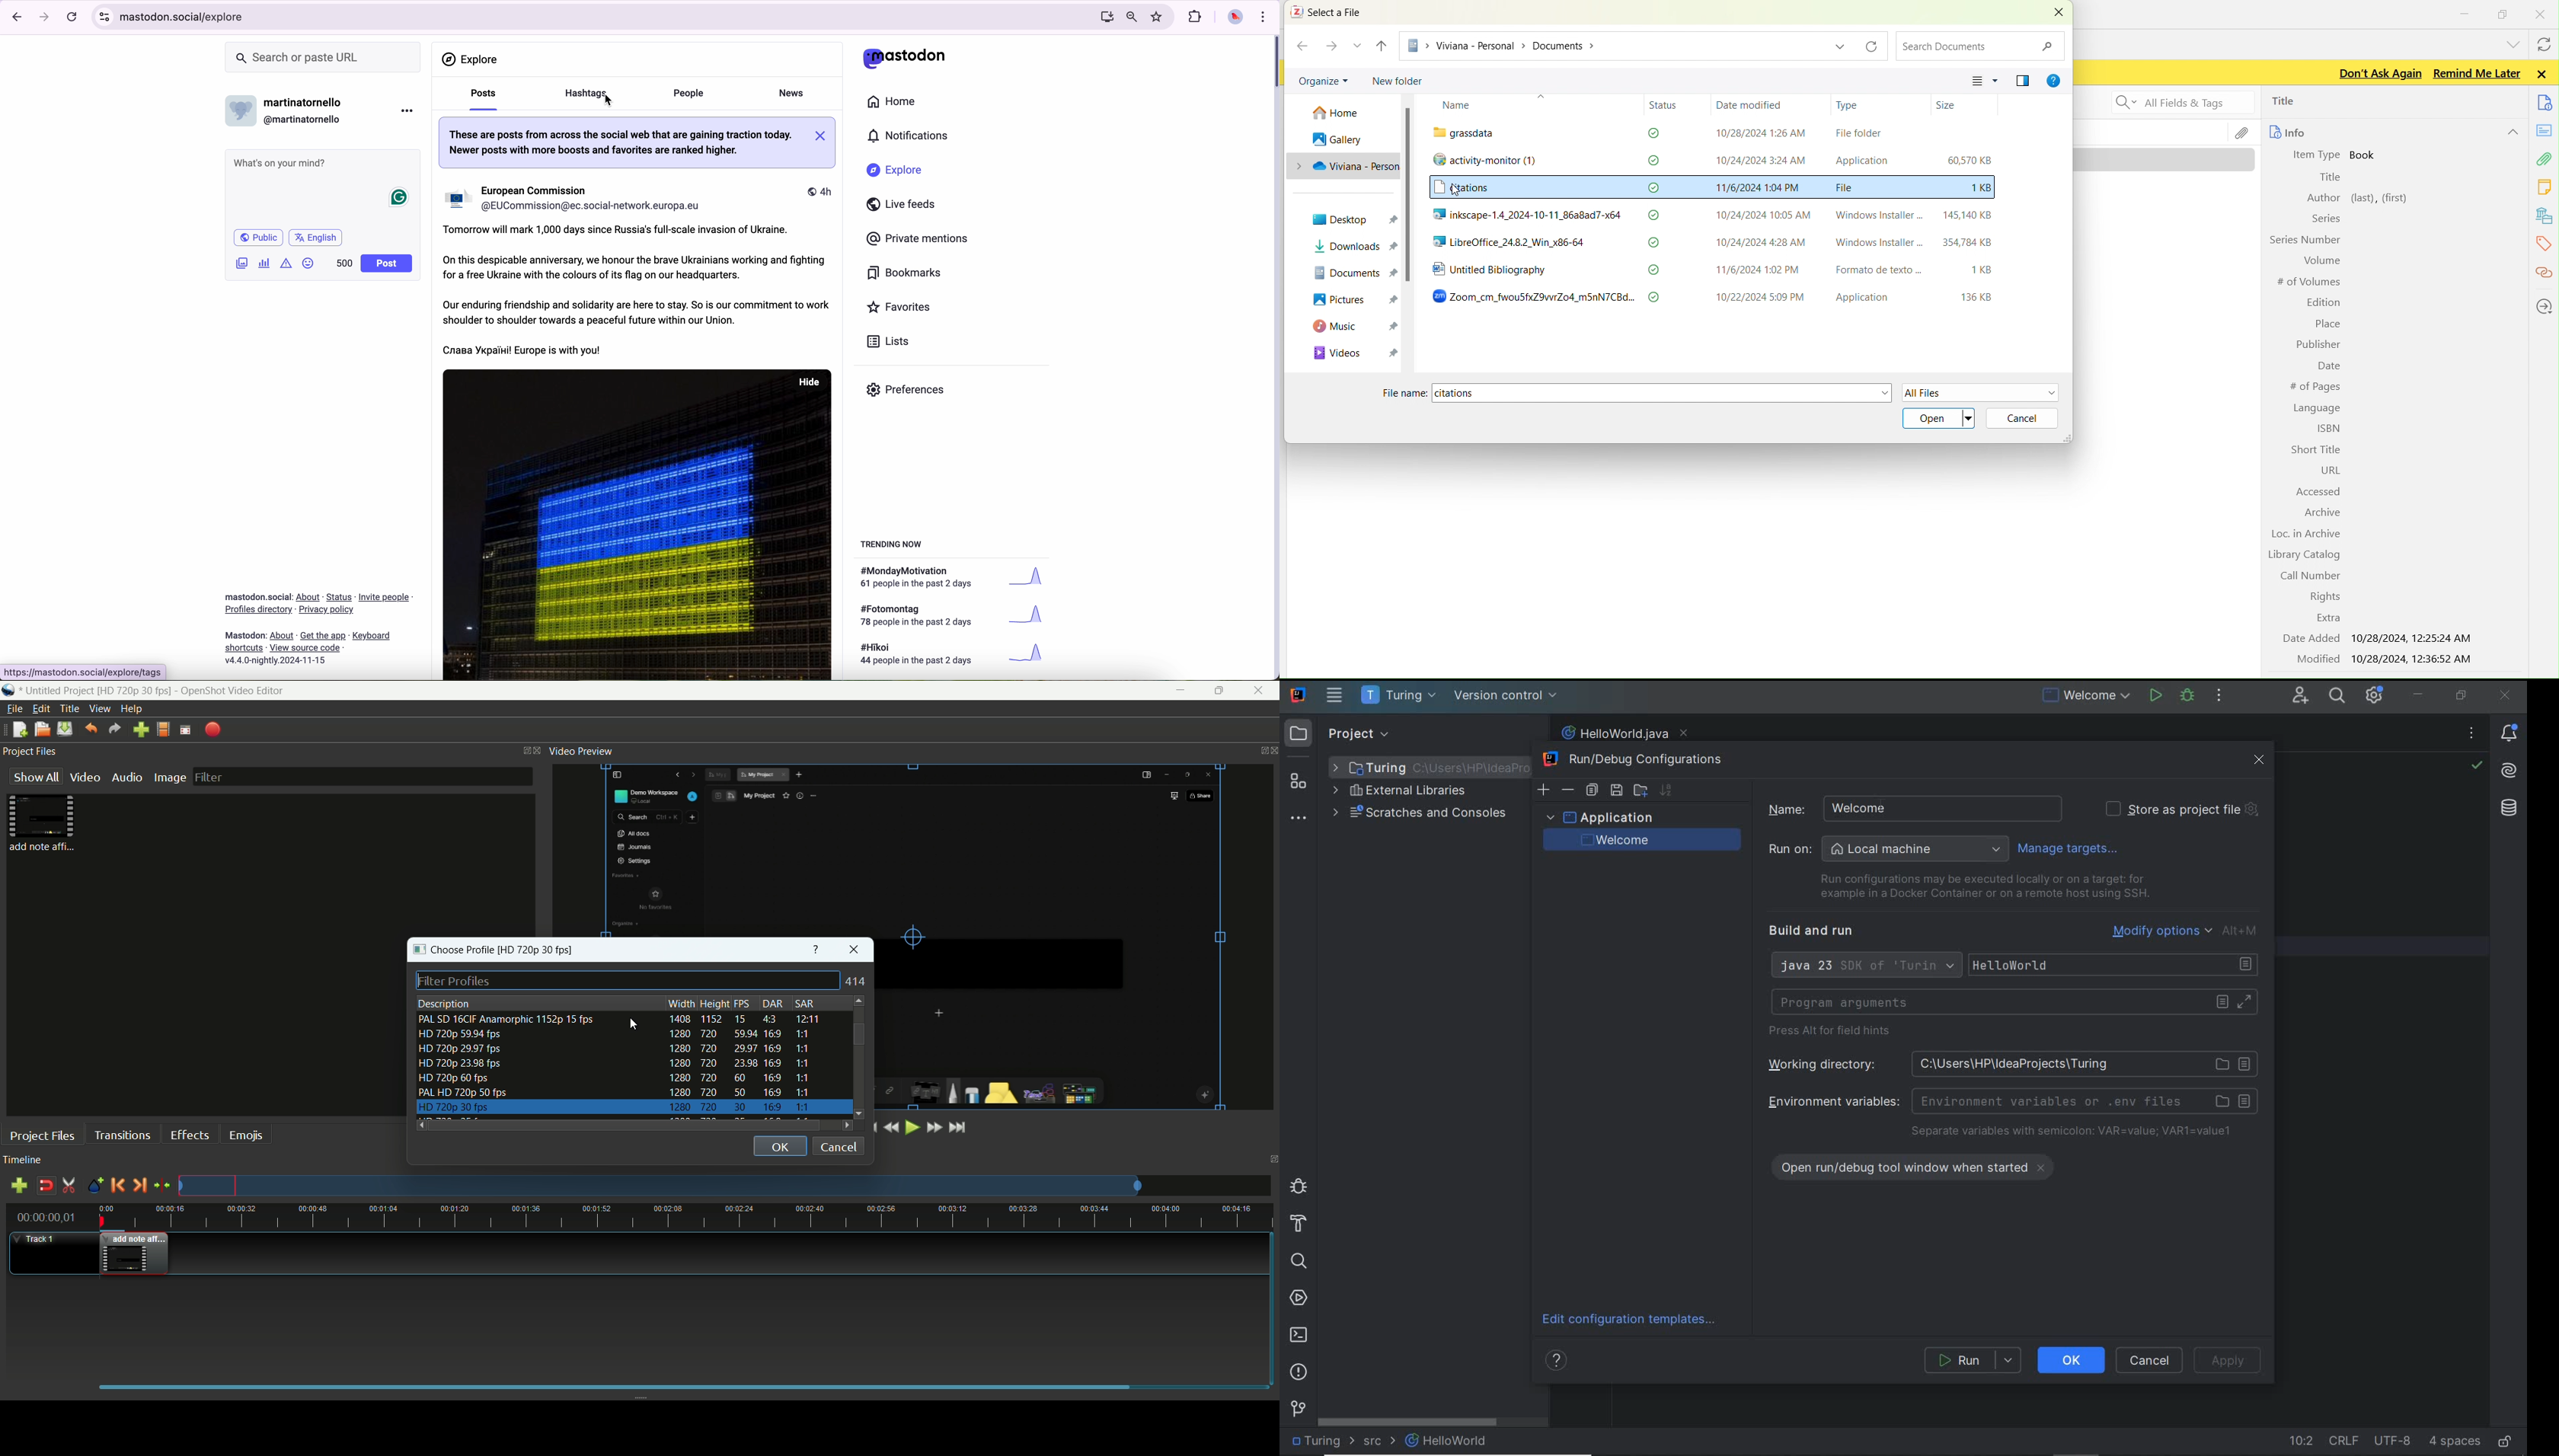  What do you see at coordinates (169, 778) in the screenshot?
I see `image` at bounding box center [169, 778].